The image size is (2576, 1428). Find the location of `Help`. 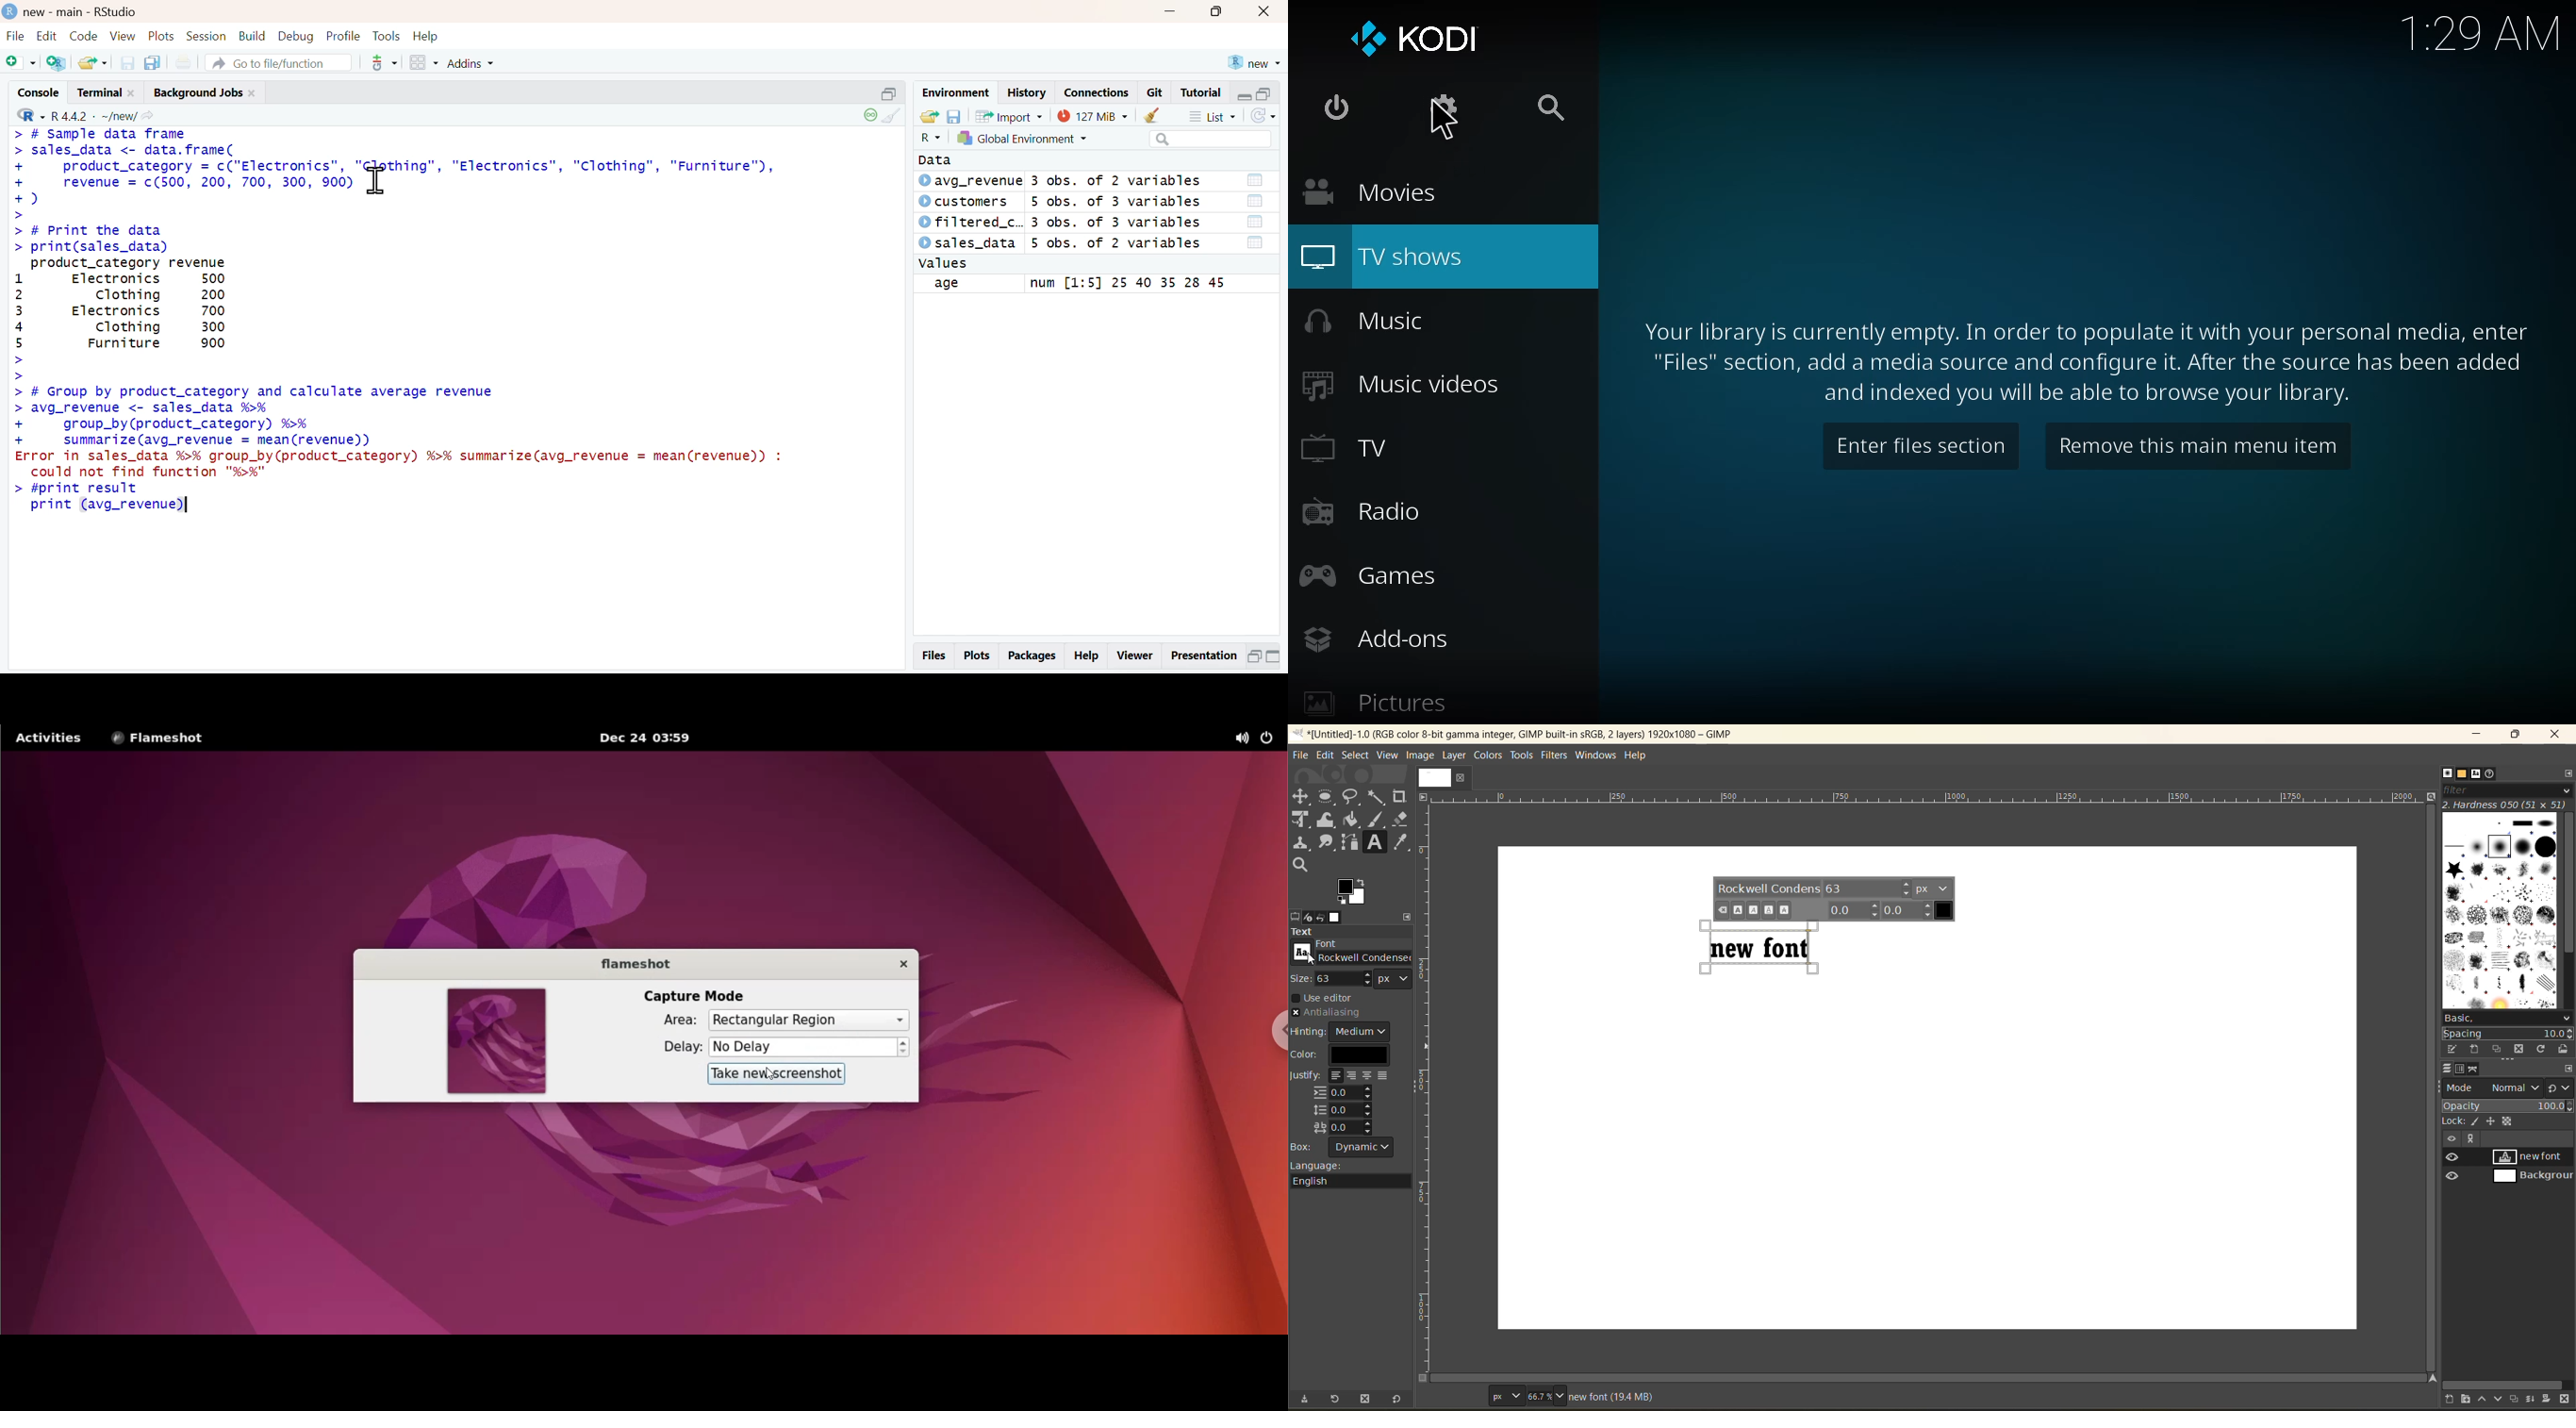

Help is located at coordinates (1085, 658).